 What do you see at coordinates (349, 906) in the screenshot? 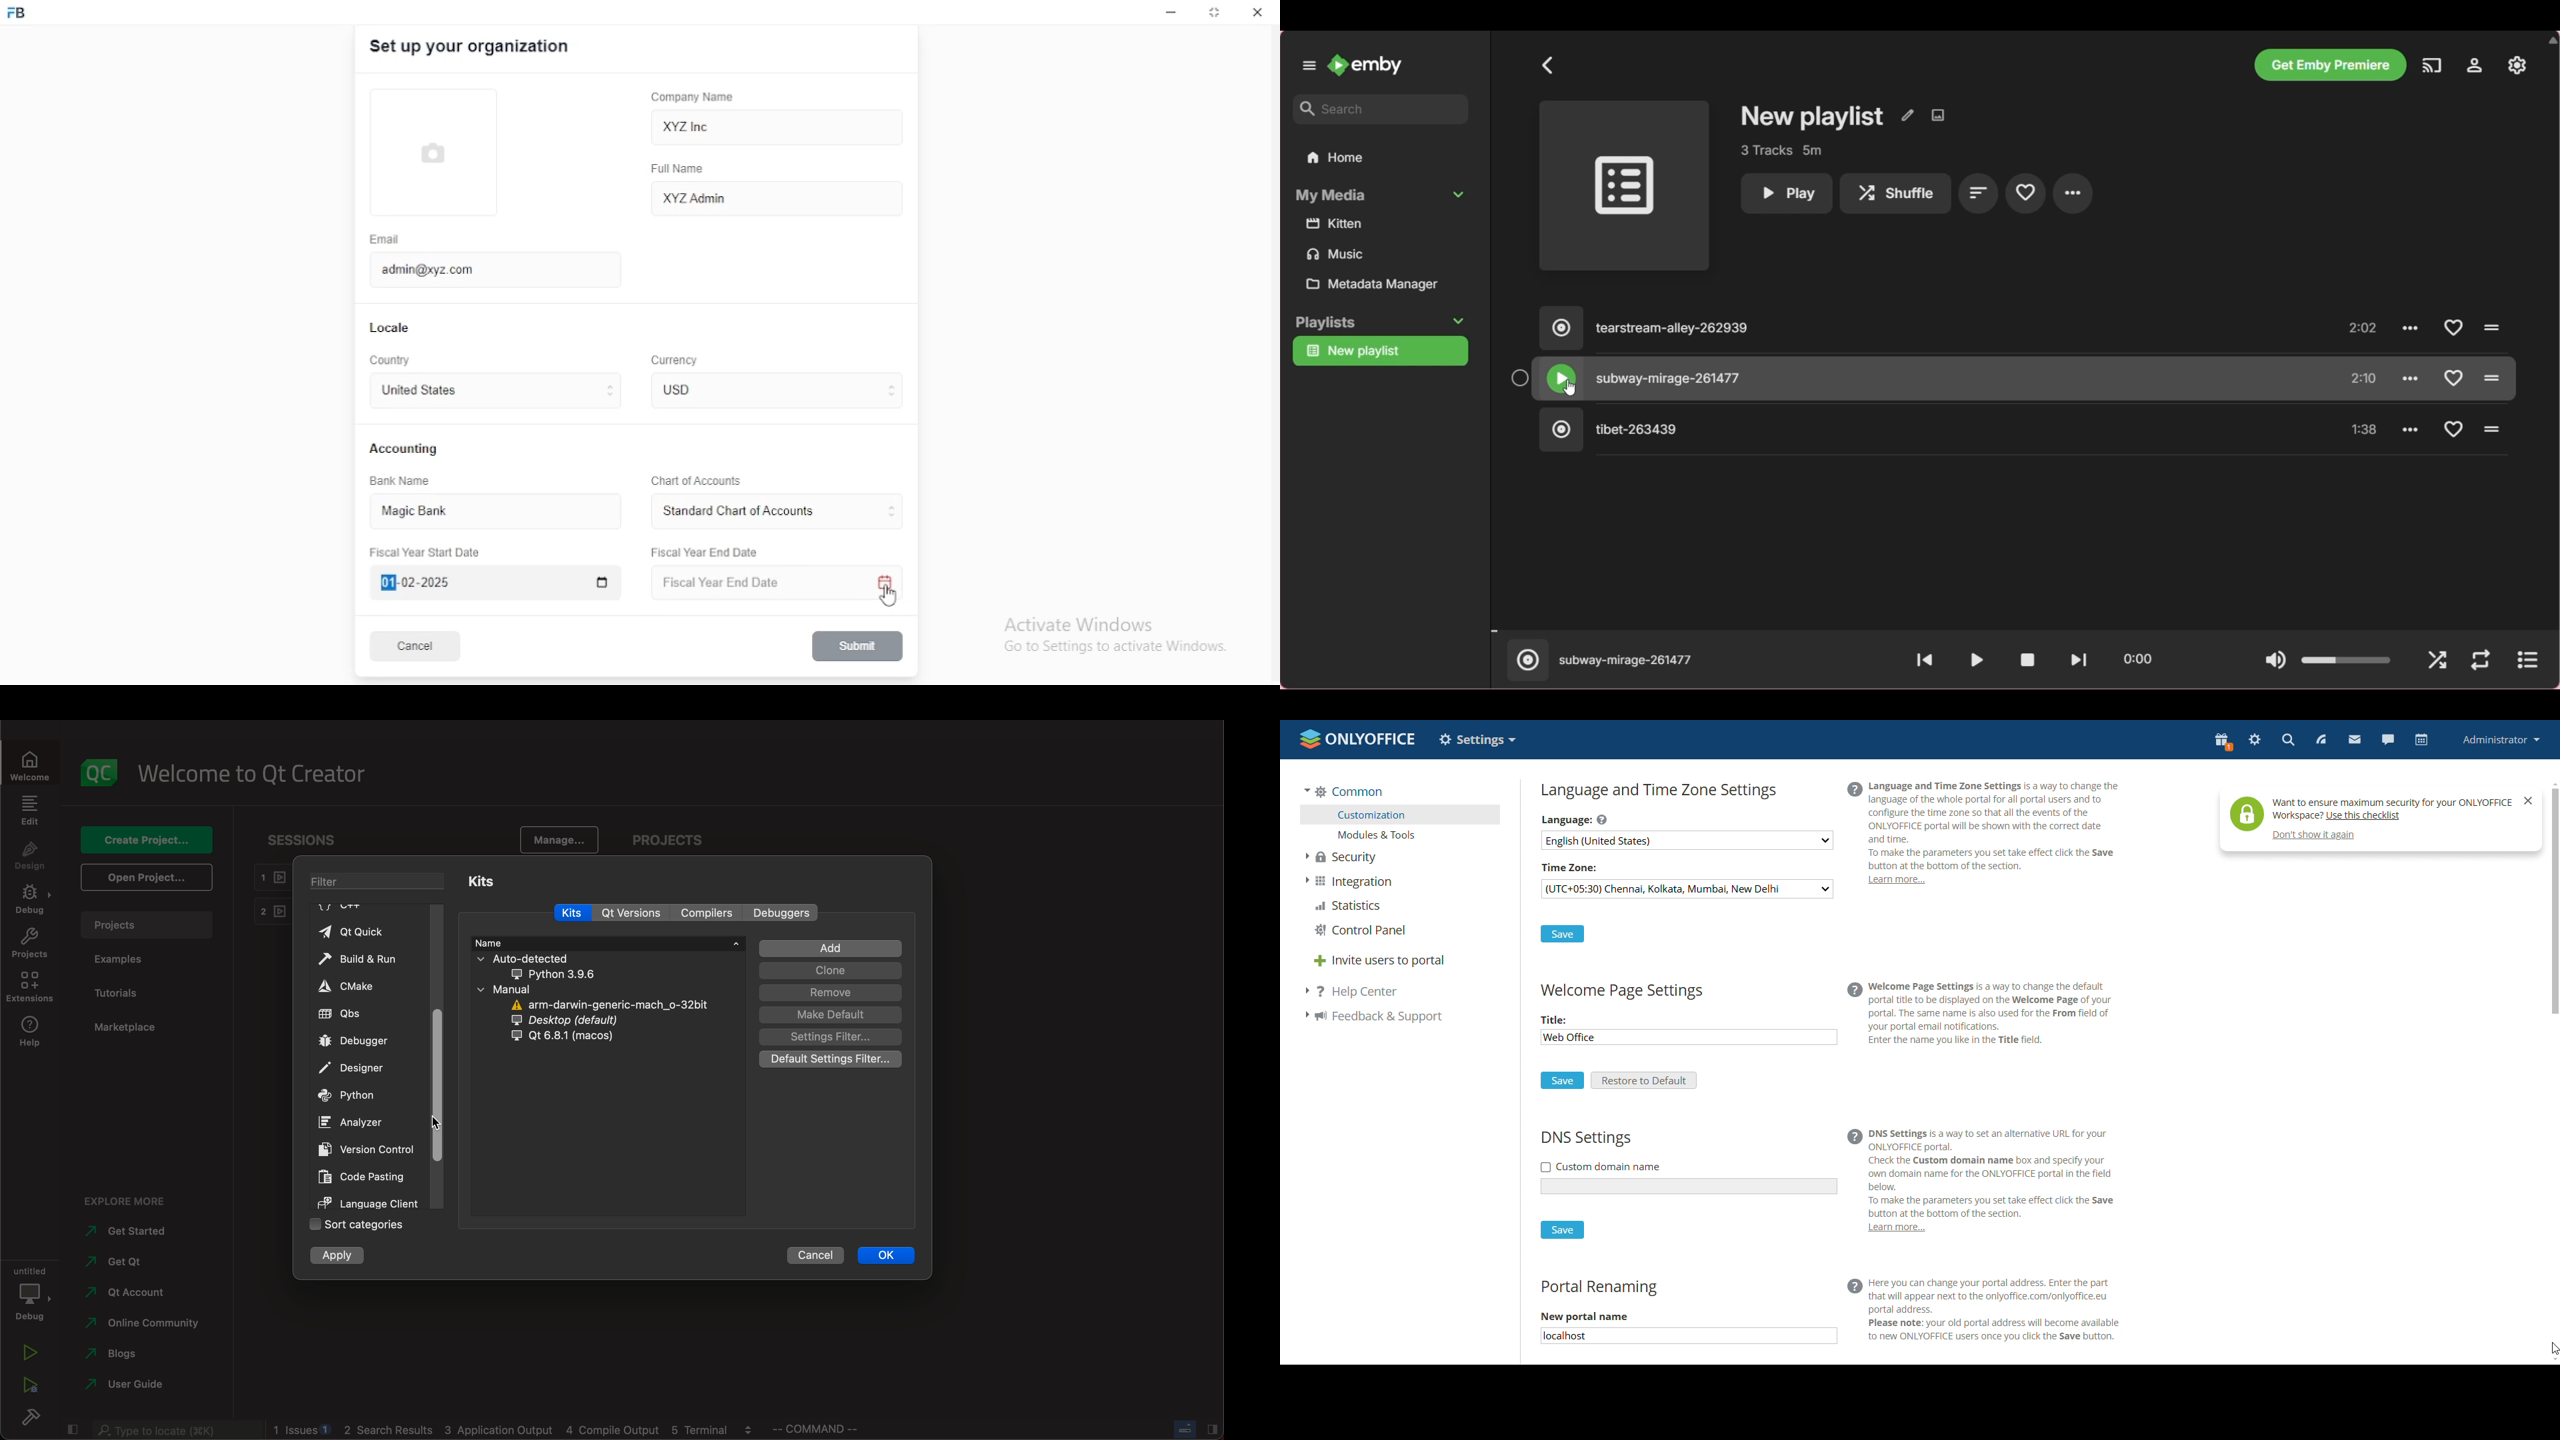
I see `C++` at bounding box center [349, 906].